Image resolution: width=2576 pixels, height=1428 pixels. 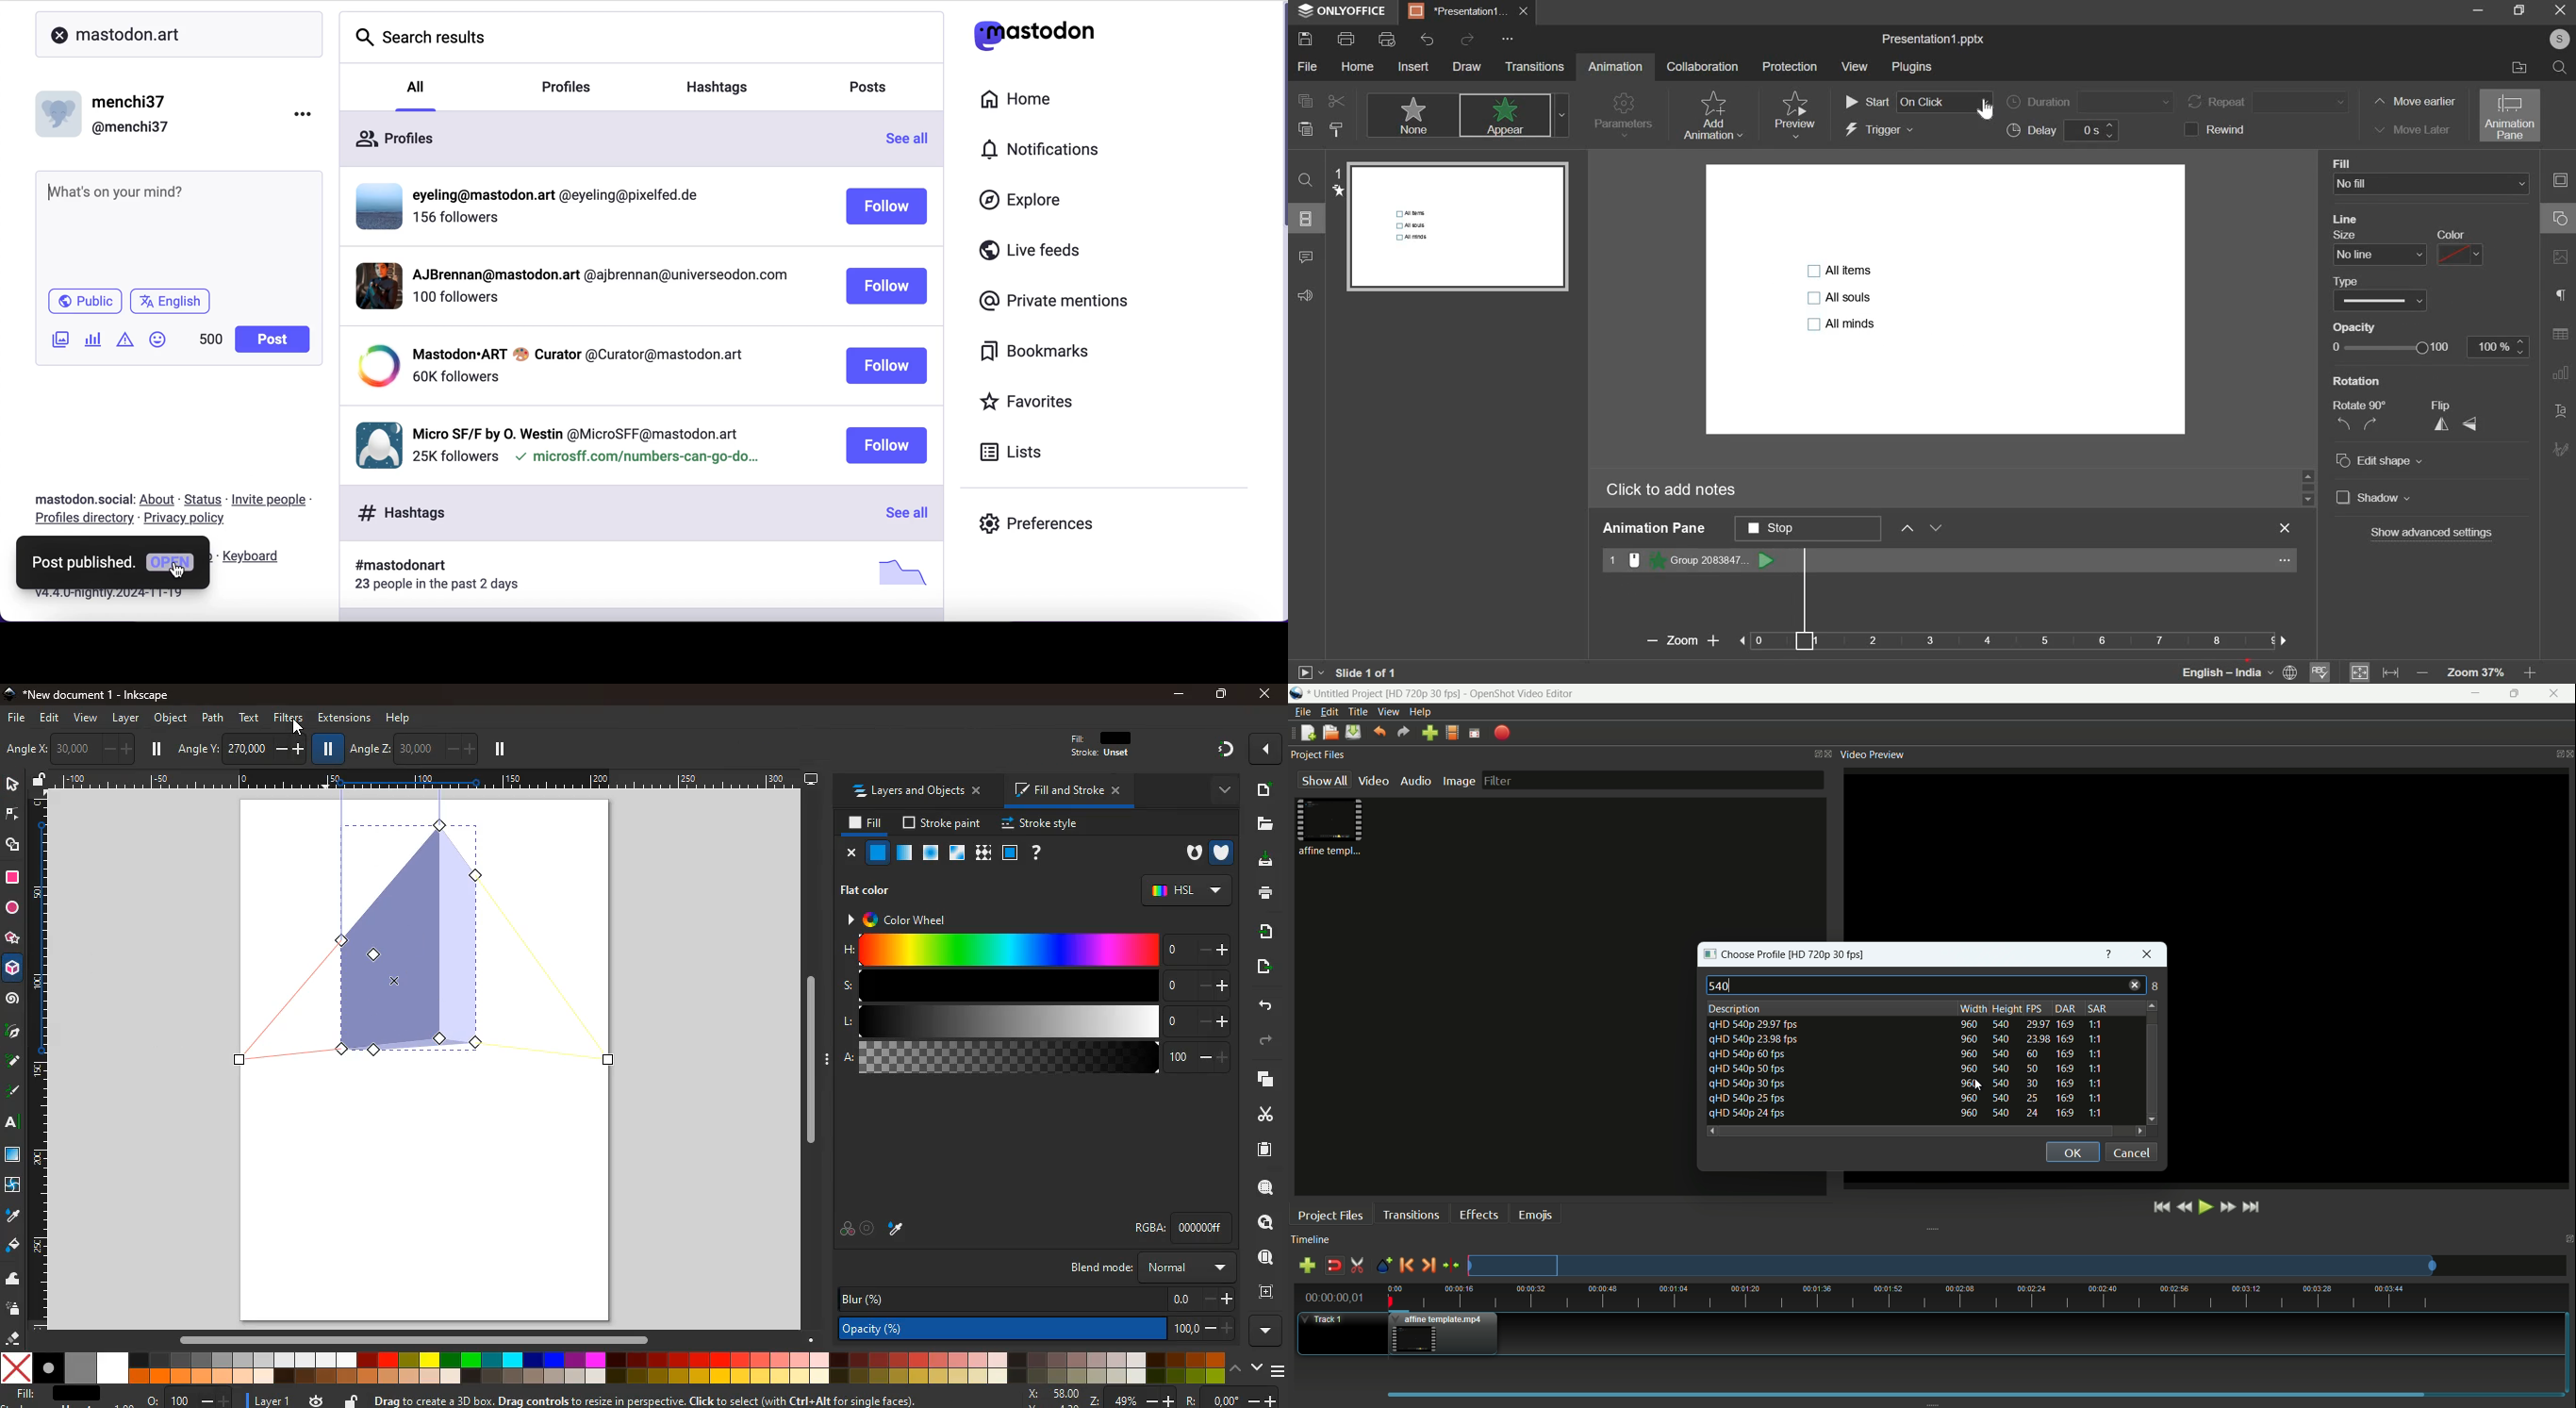 What do you see at coordinates (84, 747) in the screenshot?
I see `angle x` at bounding box center [84, 747].